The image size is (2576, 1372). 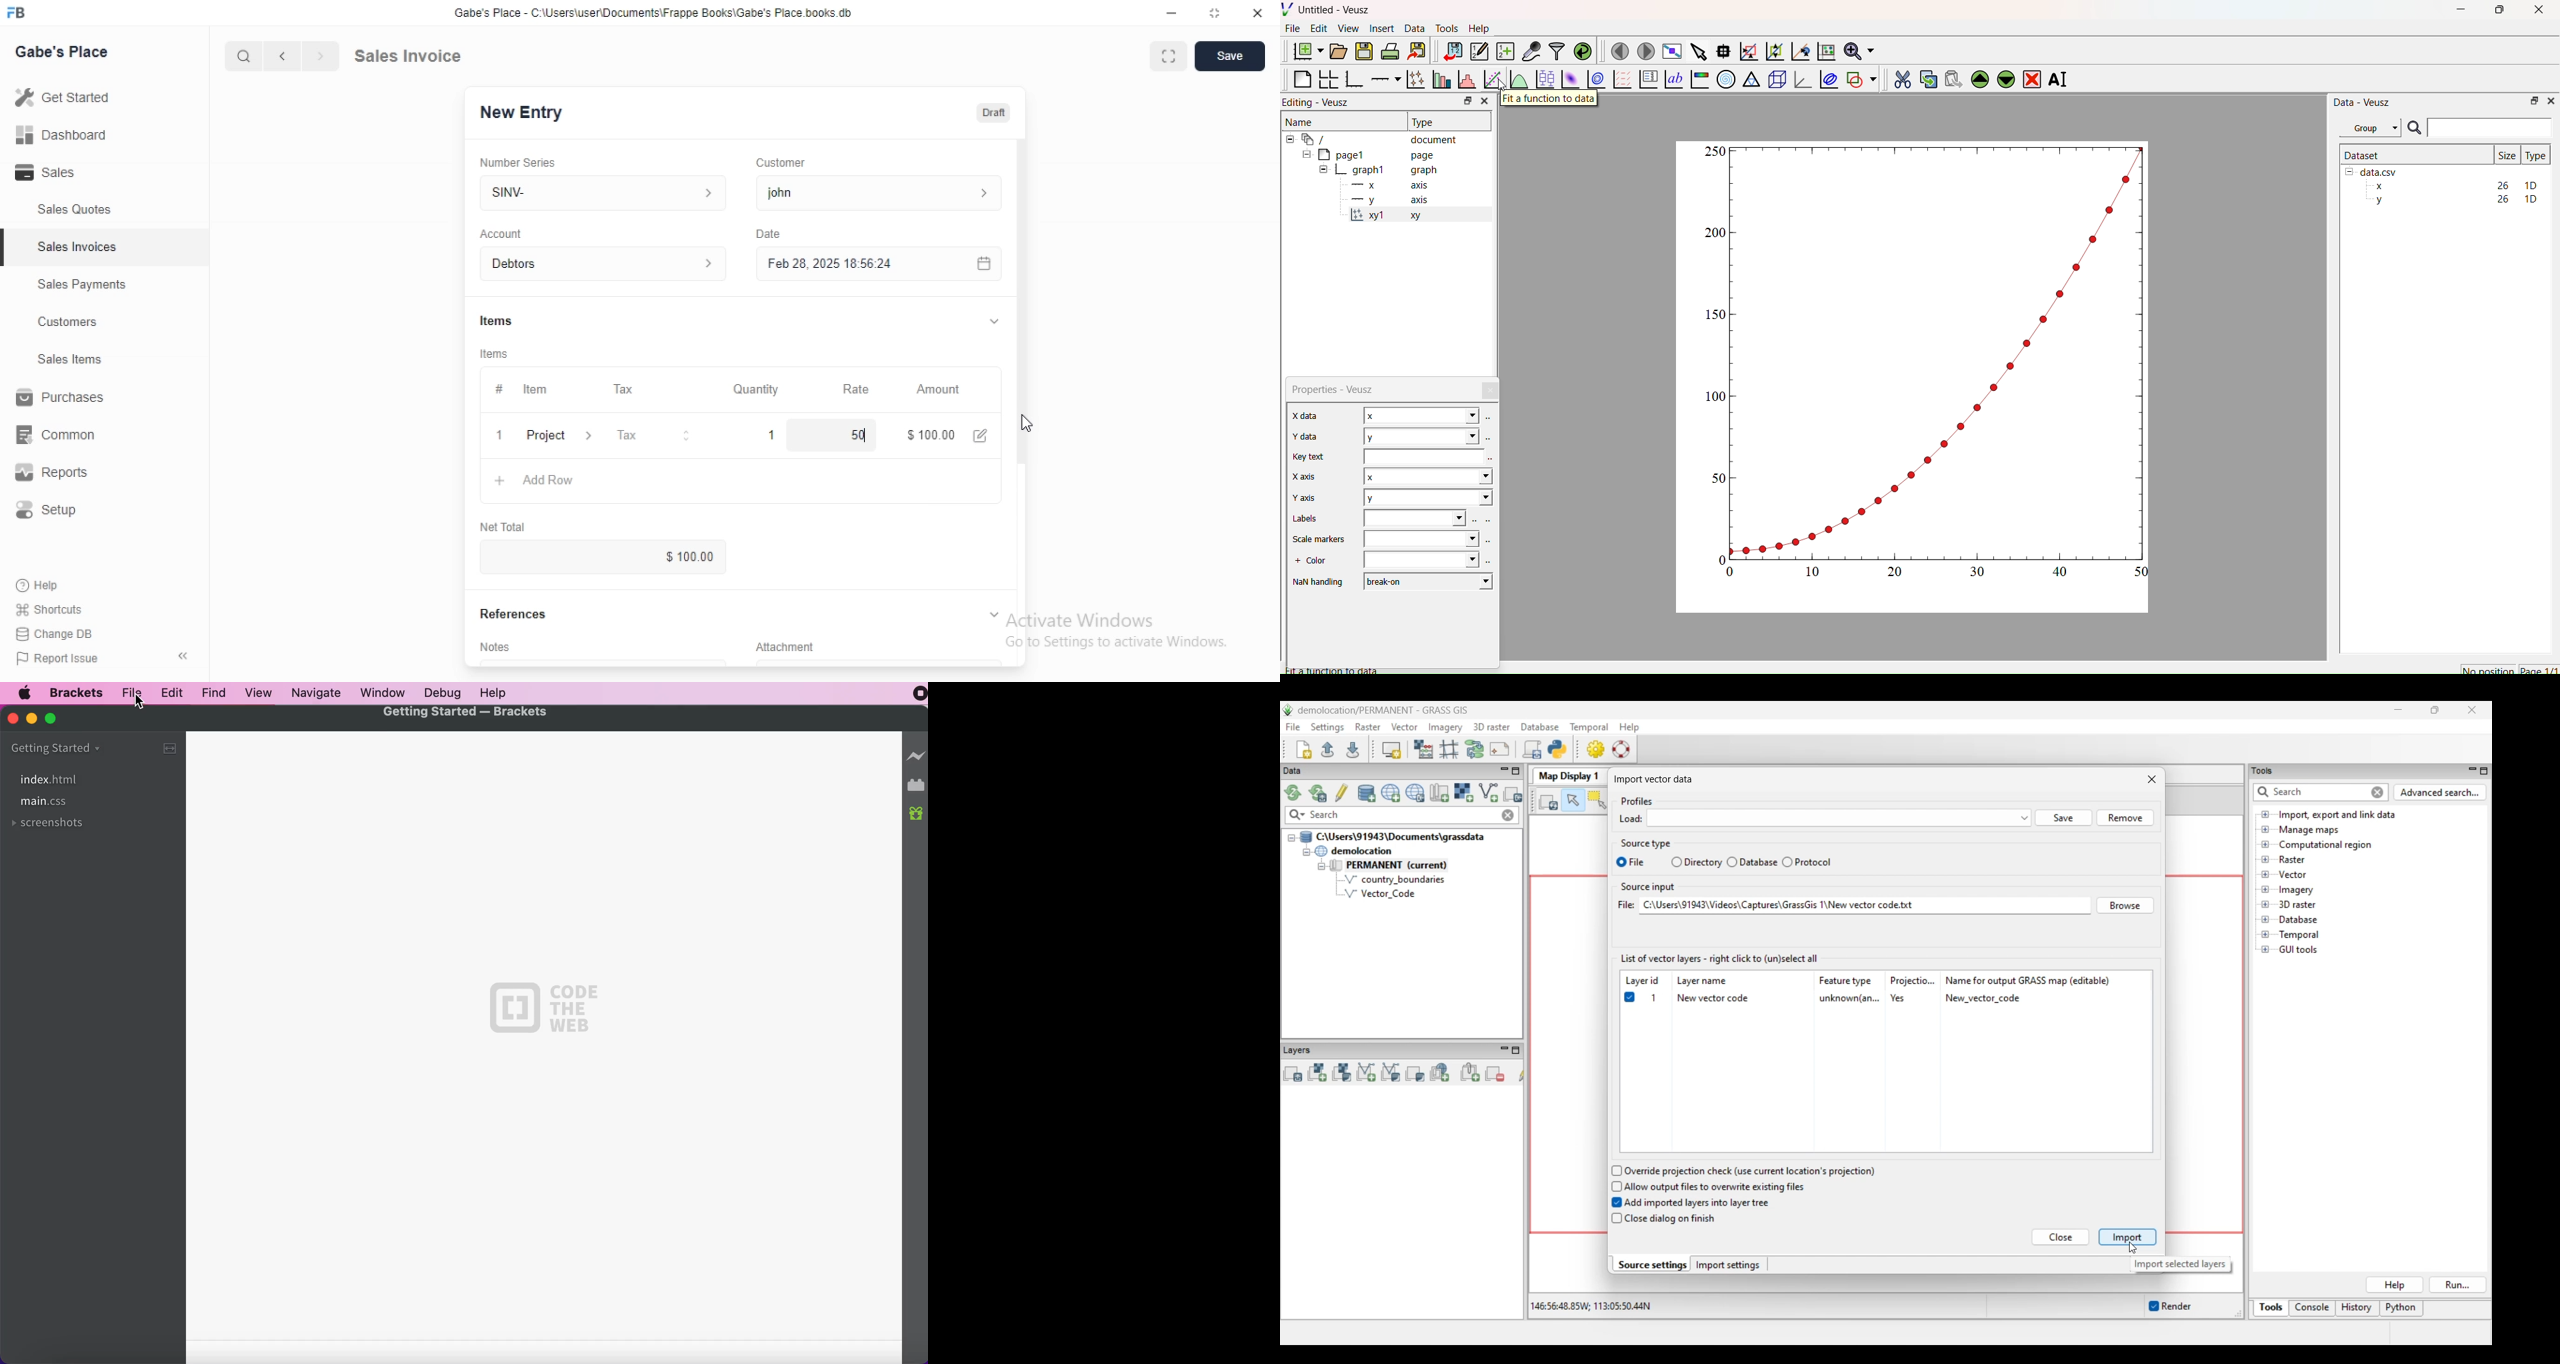 I want to click on Feb 28, 2025 18:56:24., so click(x=875, y=262).